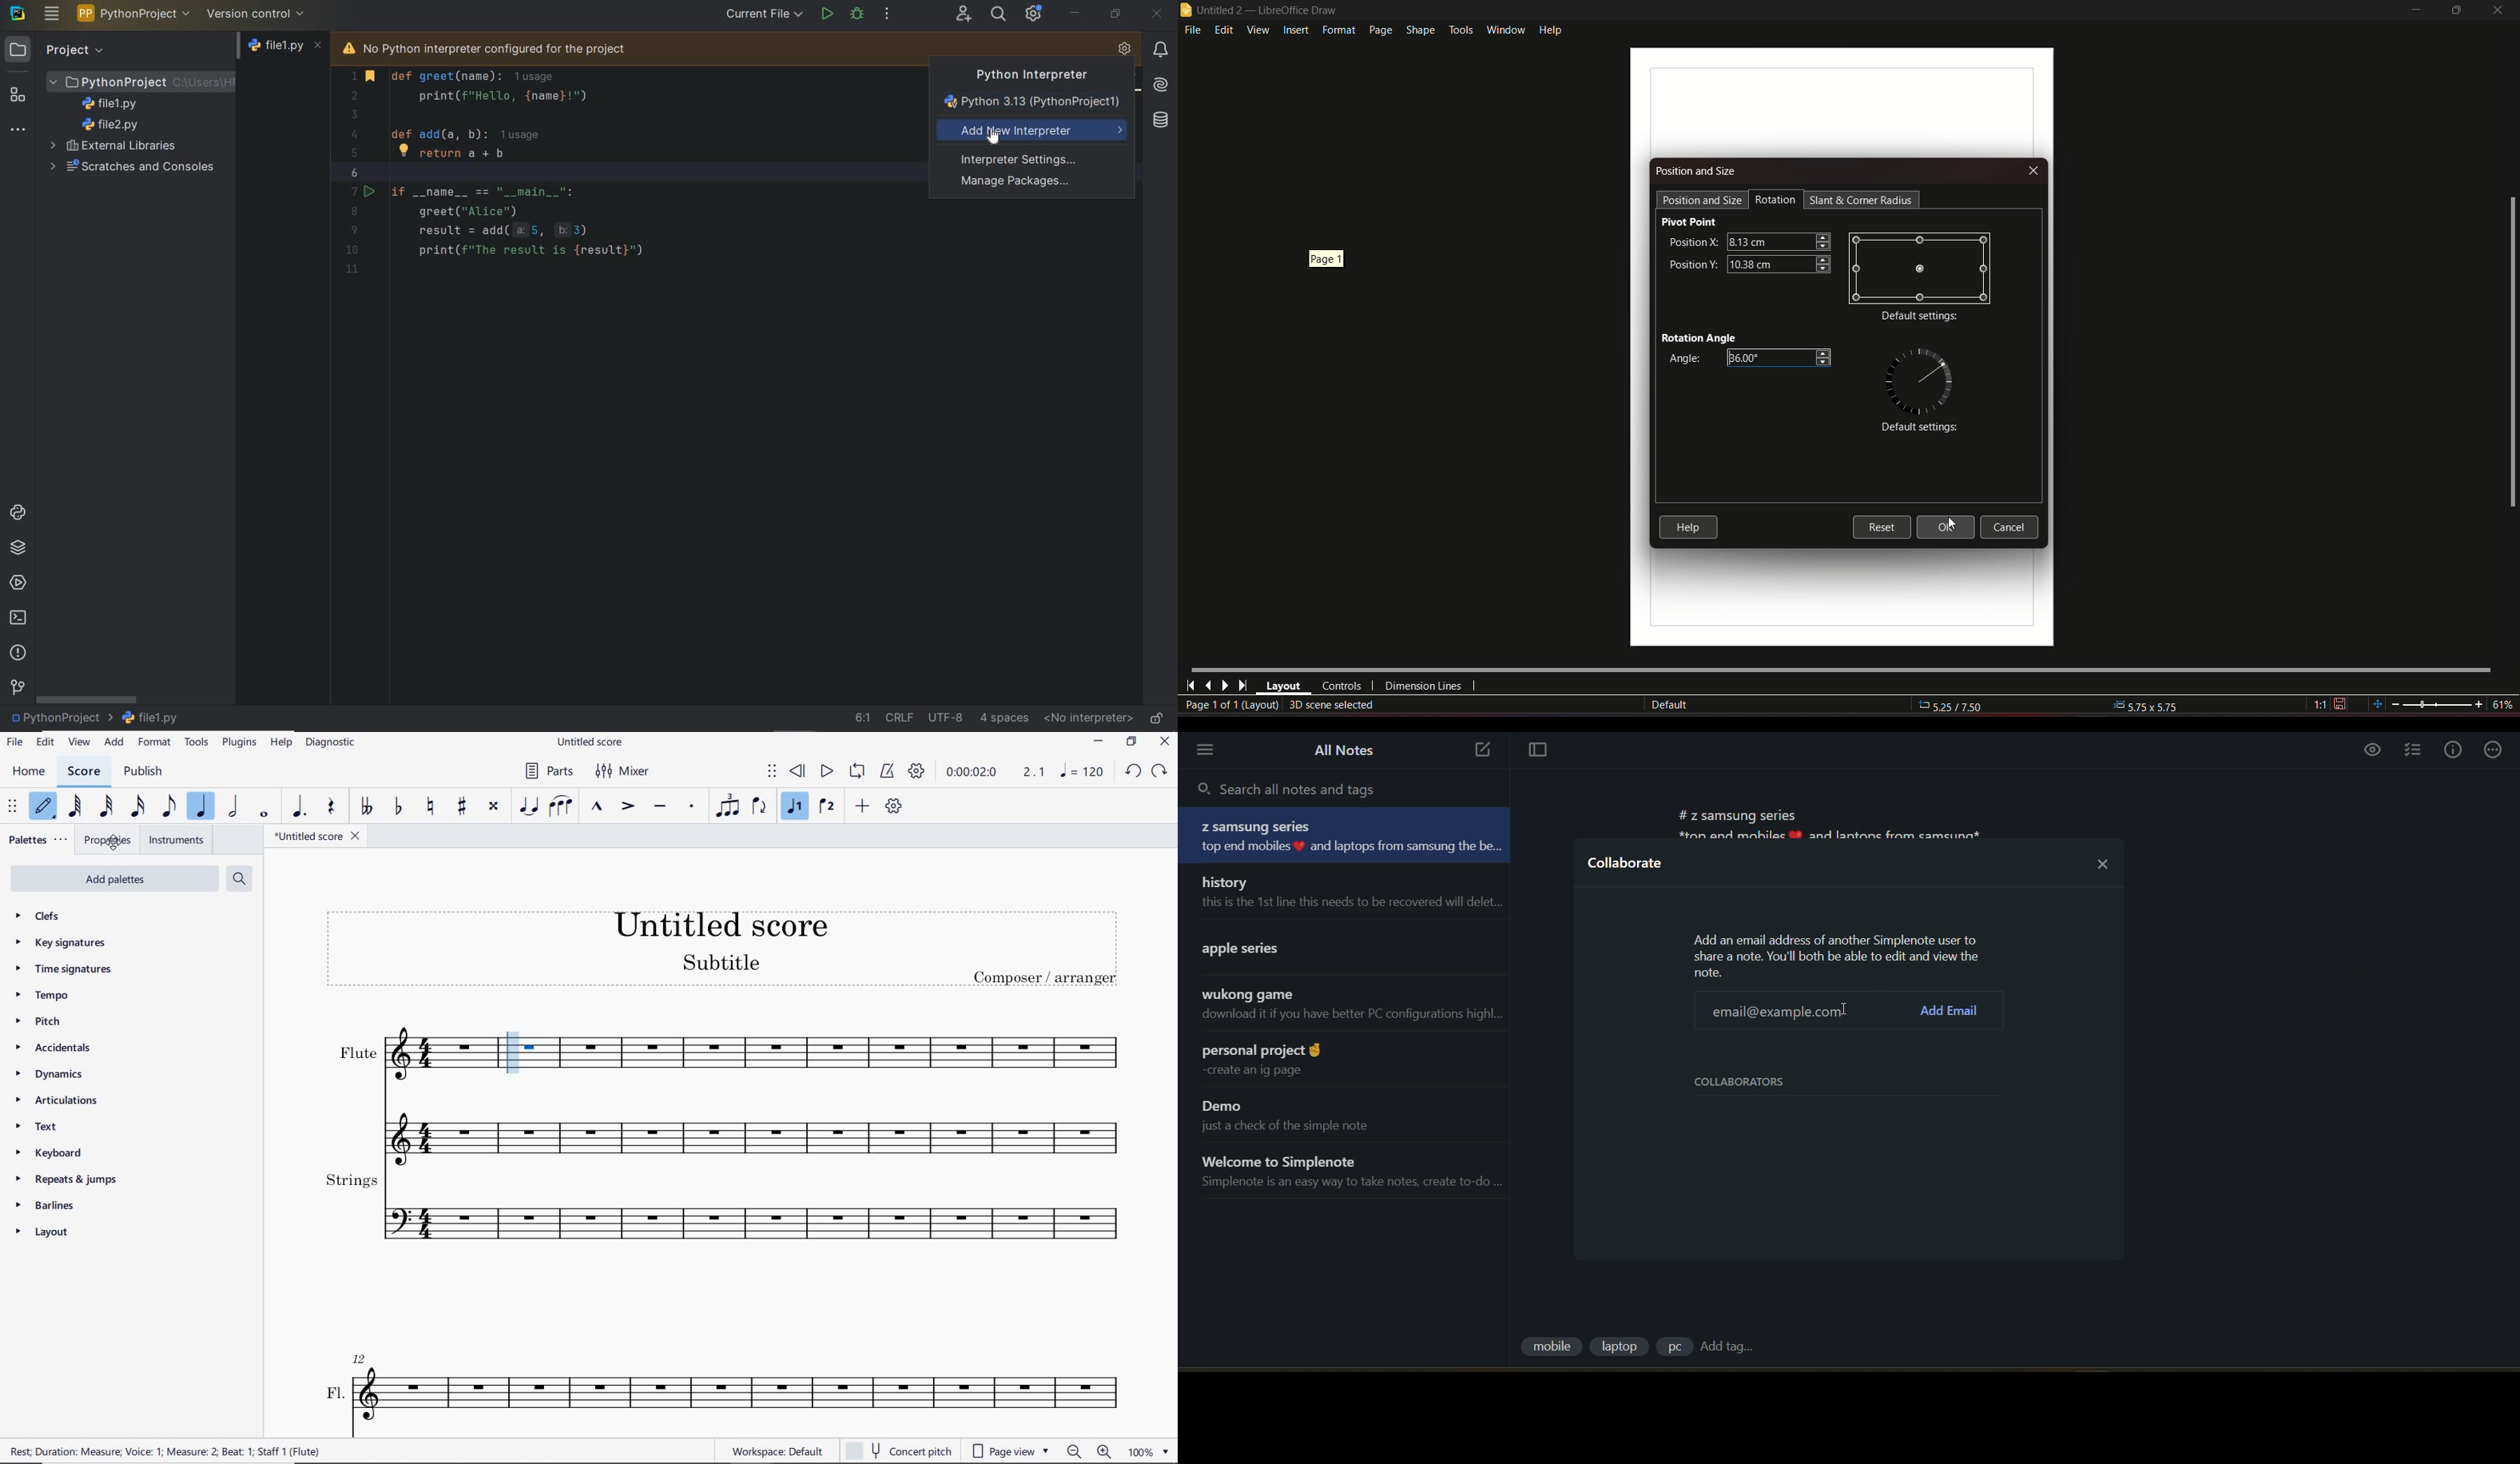 This screenshot has width=2520, height=1484. What do you see at coordinates (2453, 750) in the screenshot?
I see `info` at bounding box center [2453, 750].